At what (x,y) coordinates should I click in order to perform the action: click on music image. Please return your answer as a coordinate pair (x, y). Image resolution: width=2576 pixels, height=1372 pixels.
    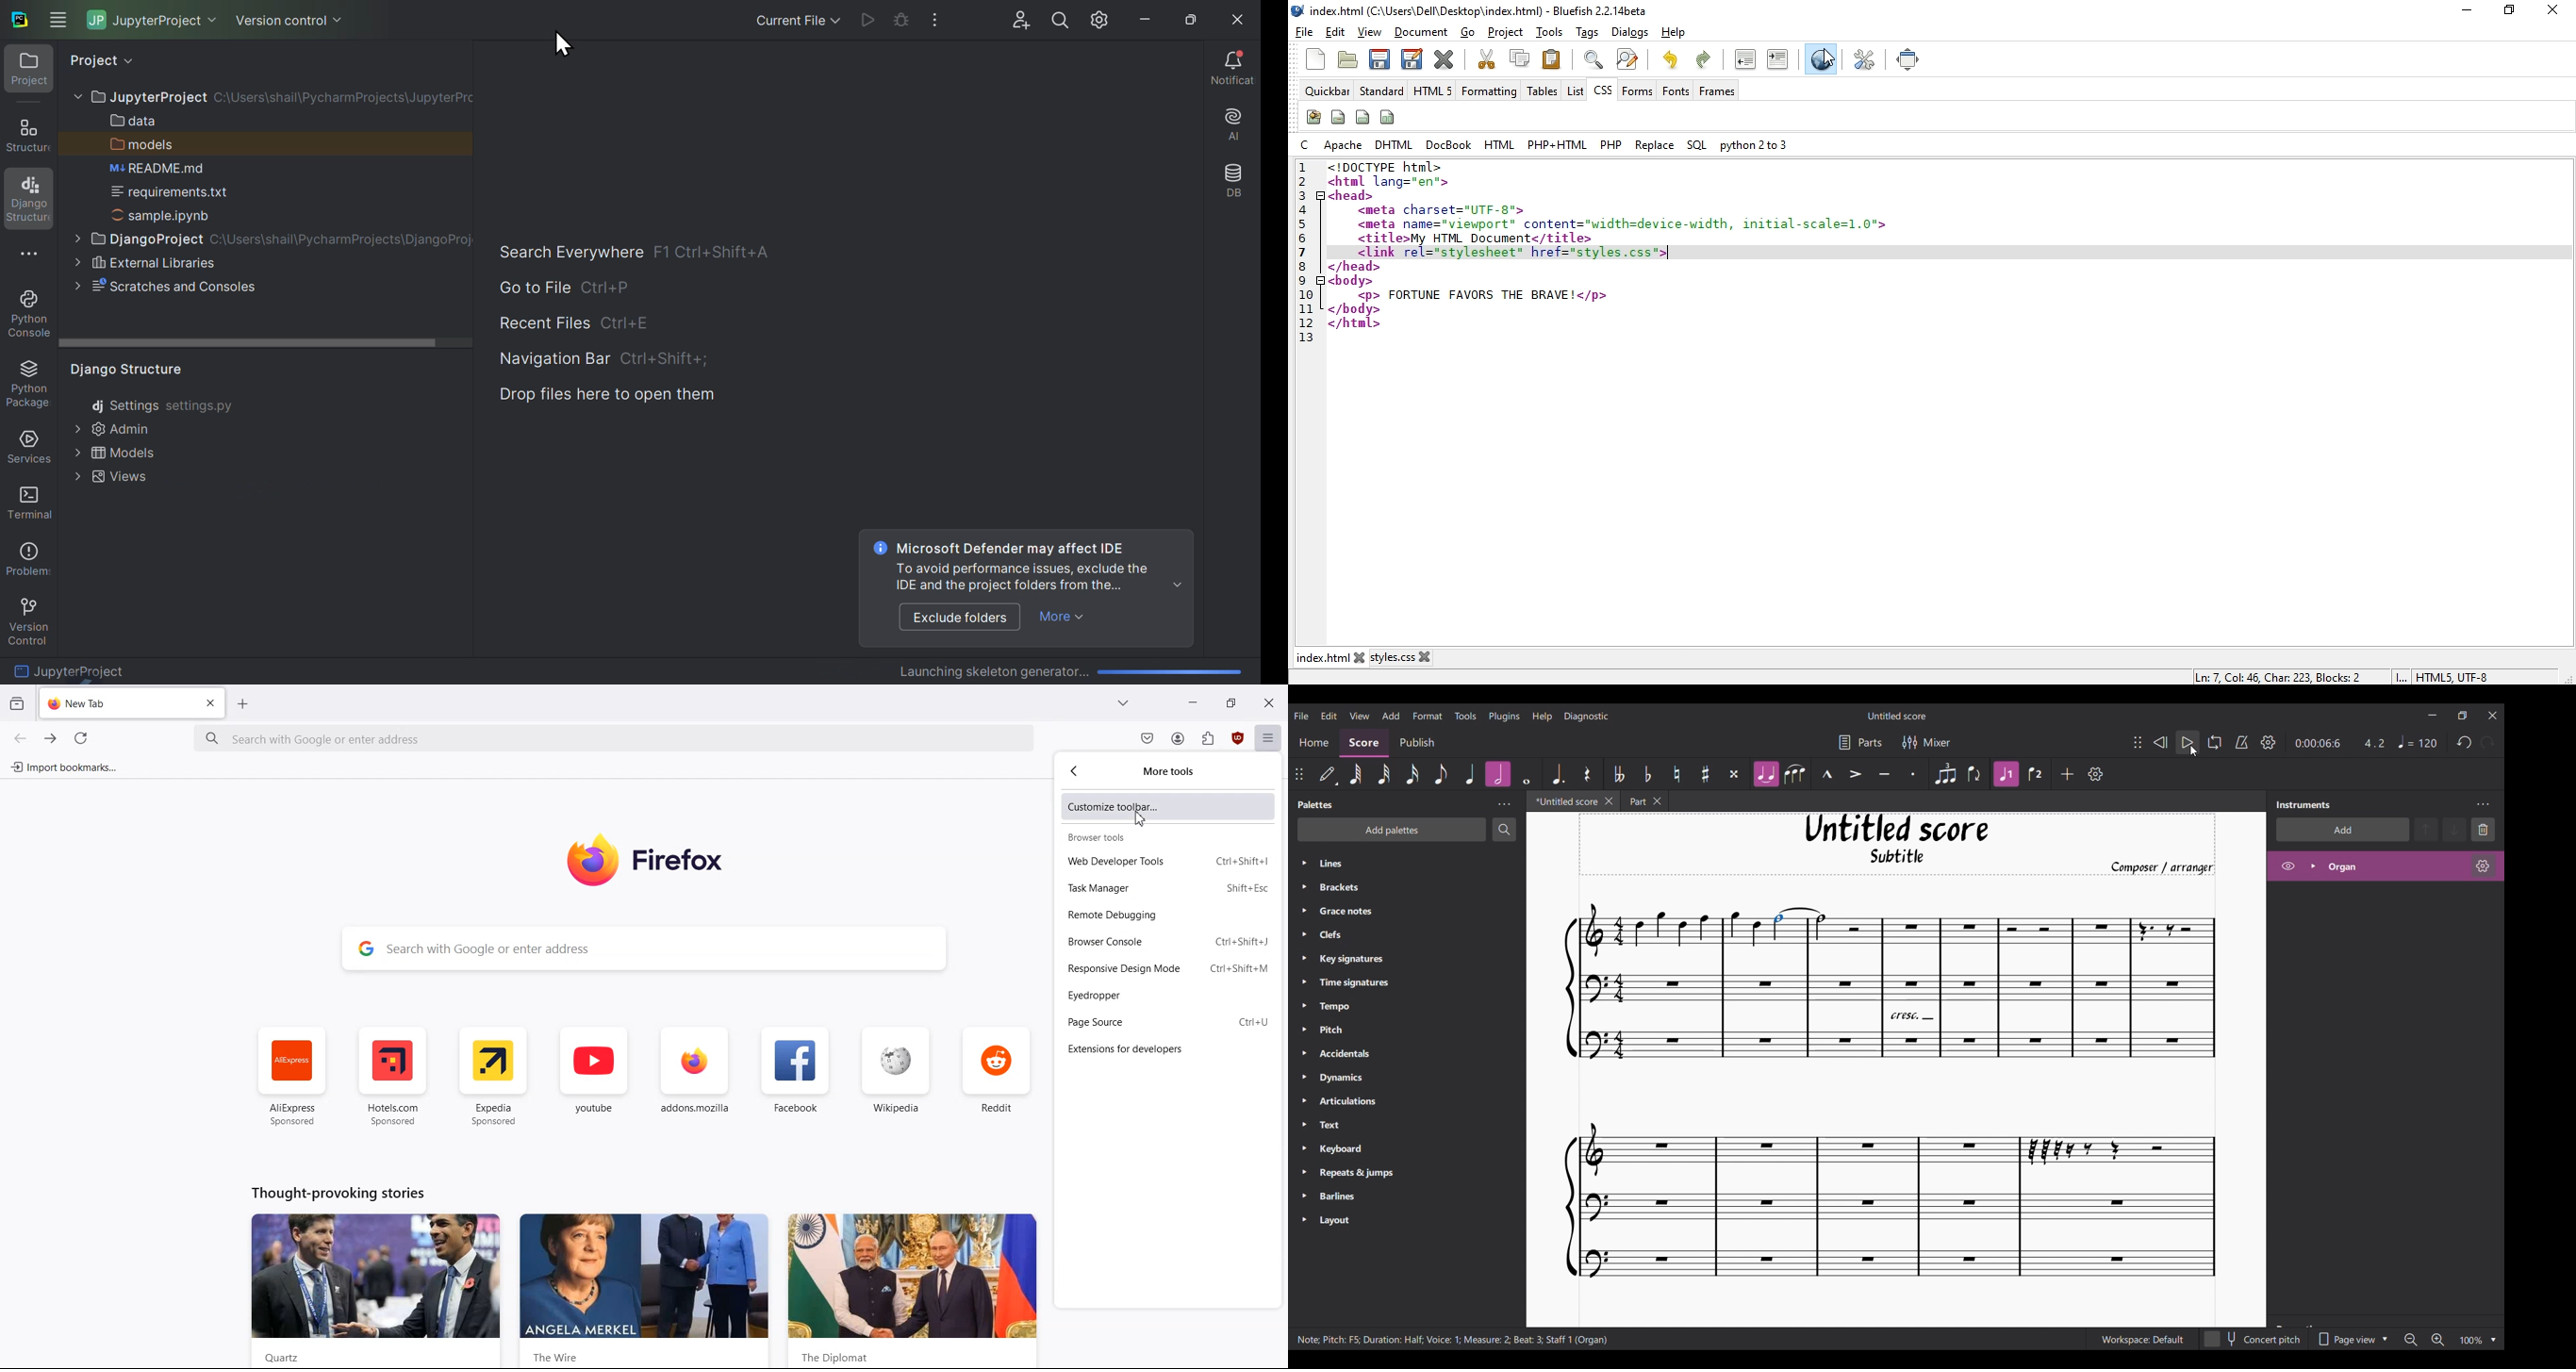
    Looking at the image, I should click on (1893, 1096).